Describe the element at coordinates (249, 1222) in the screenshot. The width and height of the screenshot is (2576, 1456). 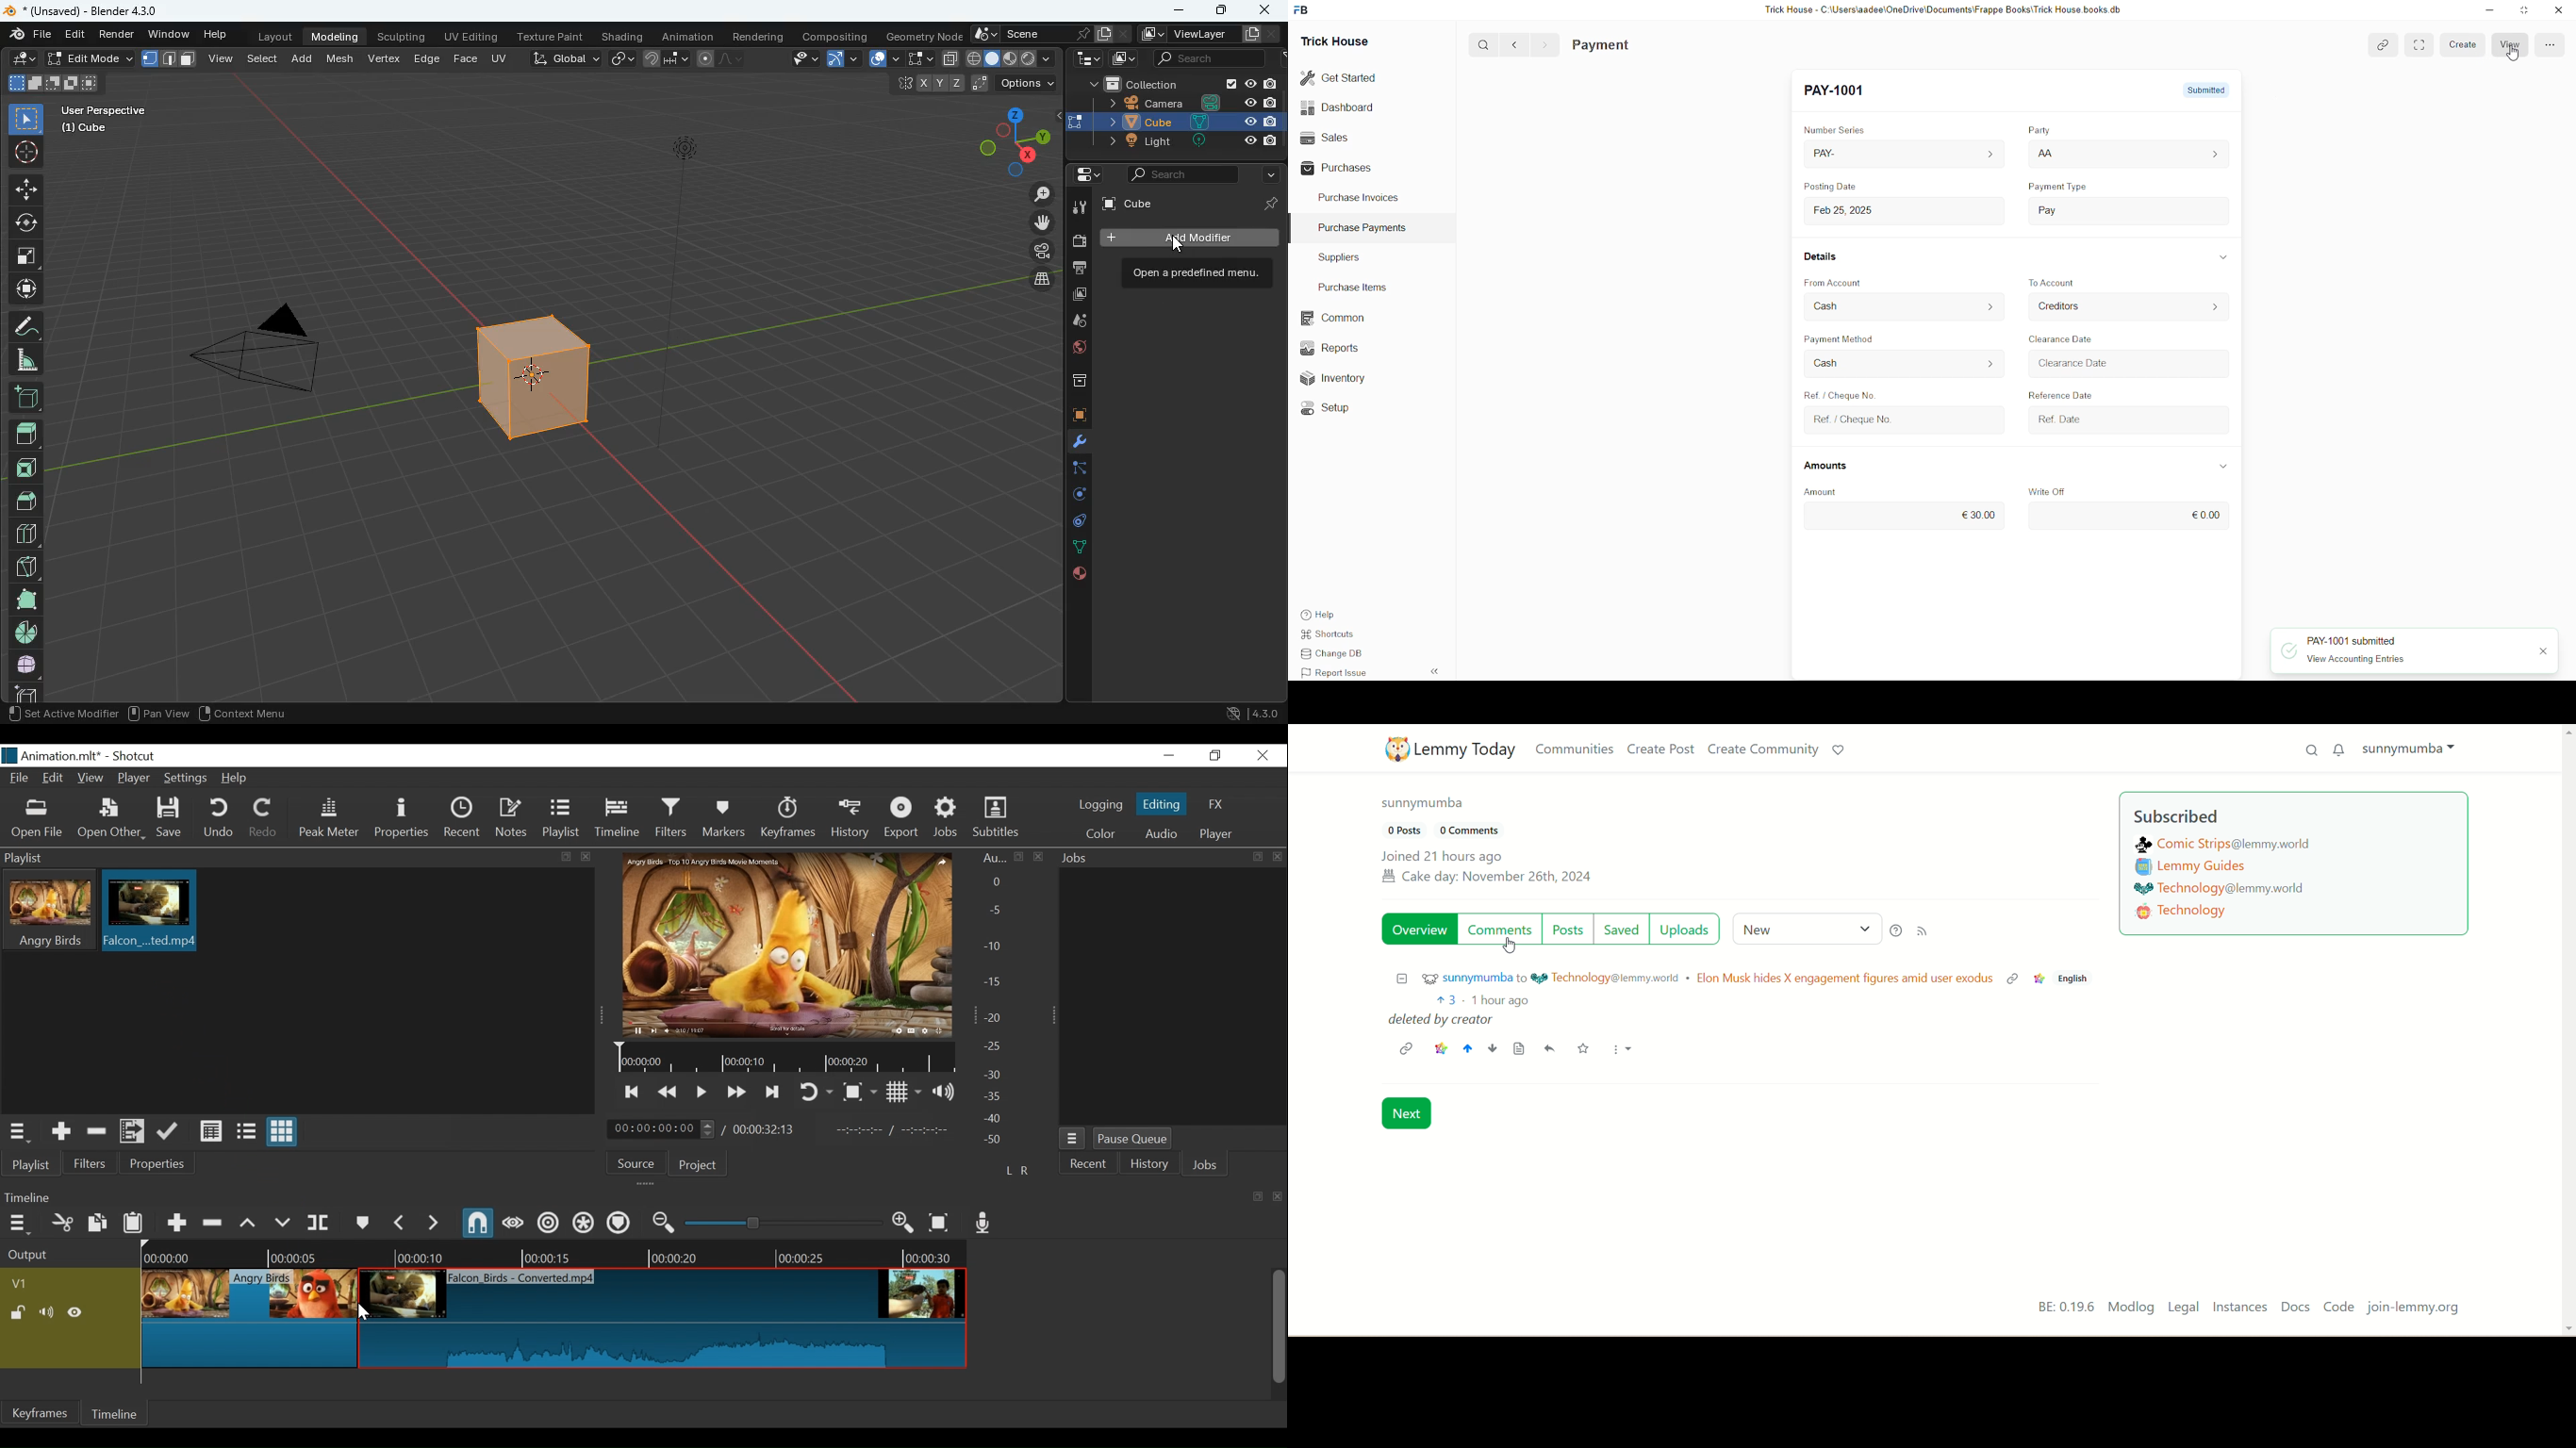
I see `Lift` at that location.